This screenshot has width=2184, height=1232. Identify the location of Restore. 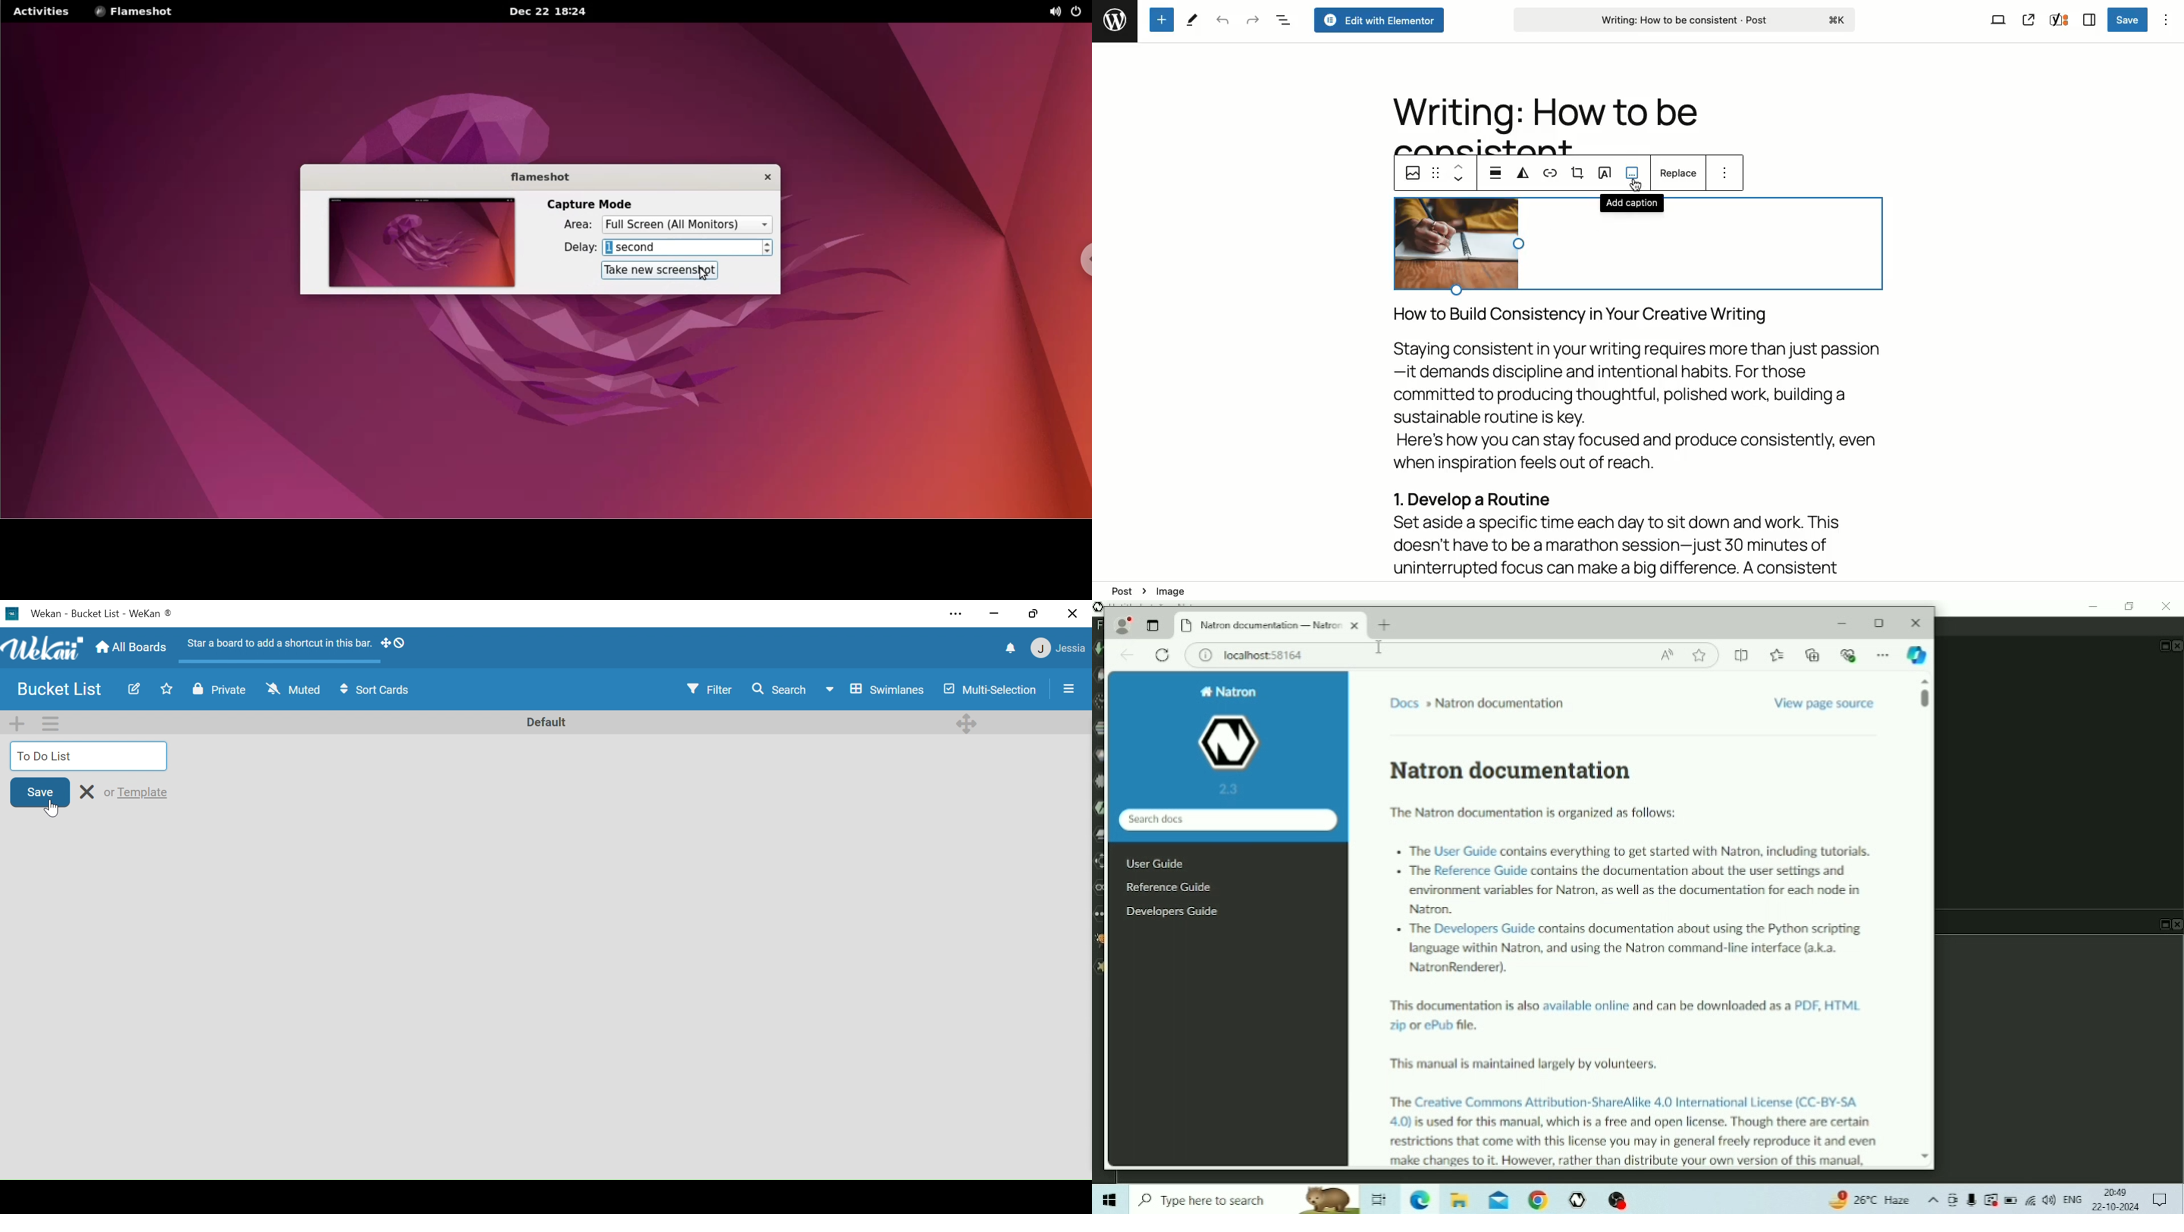
(1033, 614).